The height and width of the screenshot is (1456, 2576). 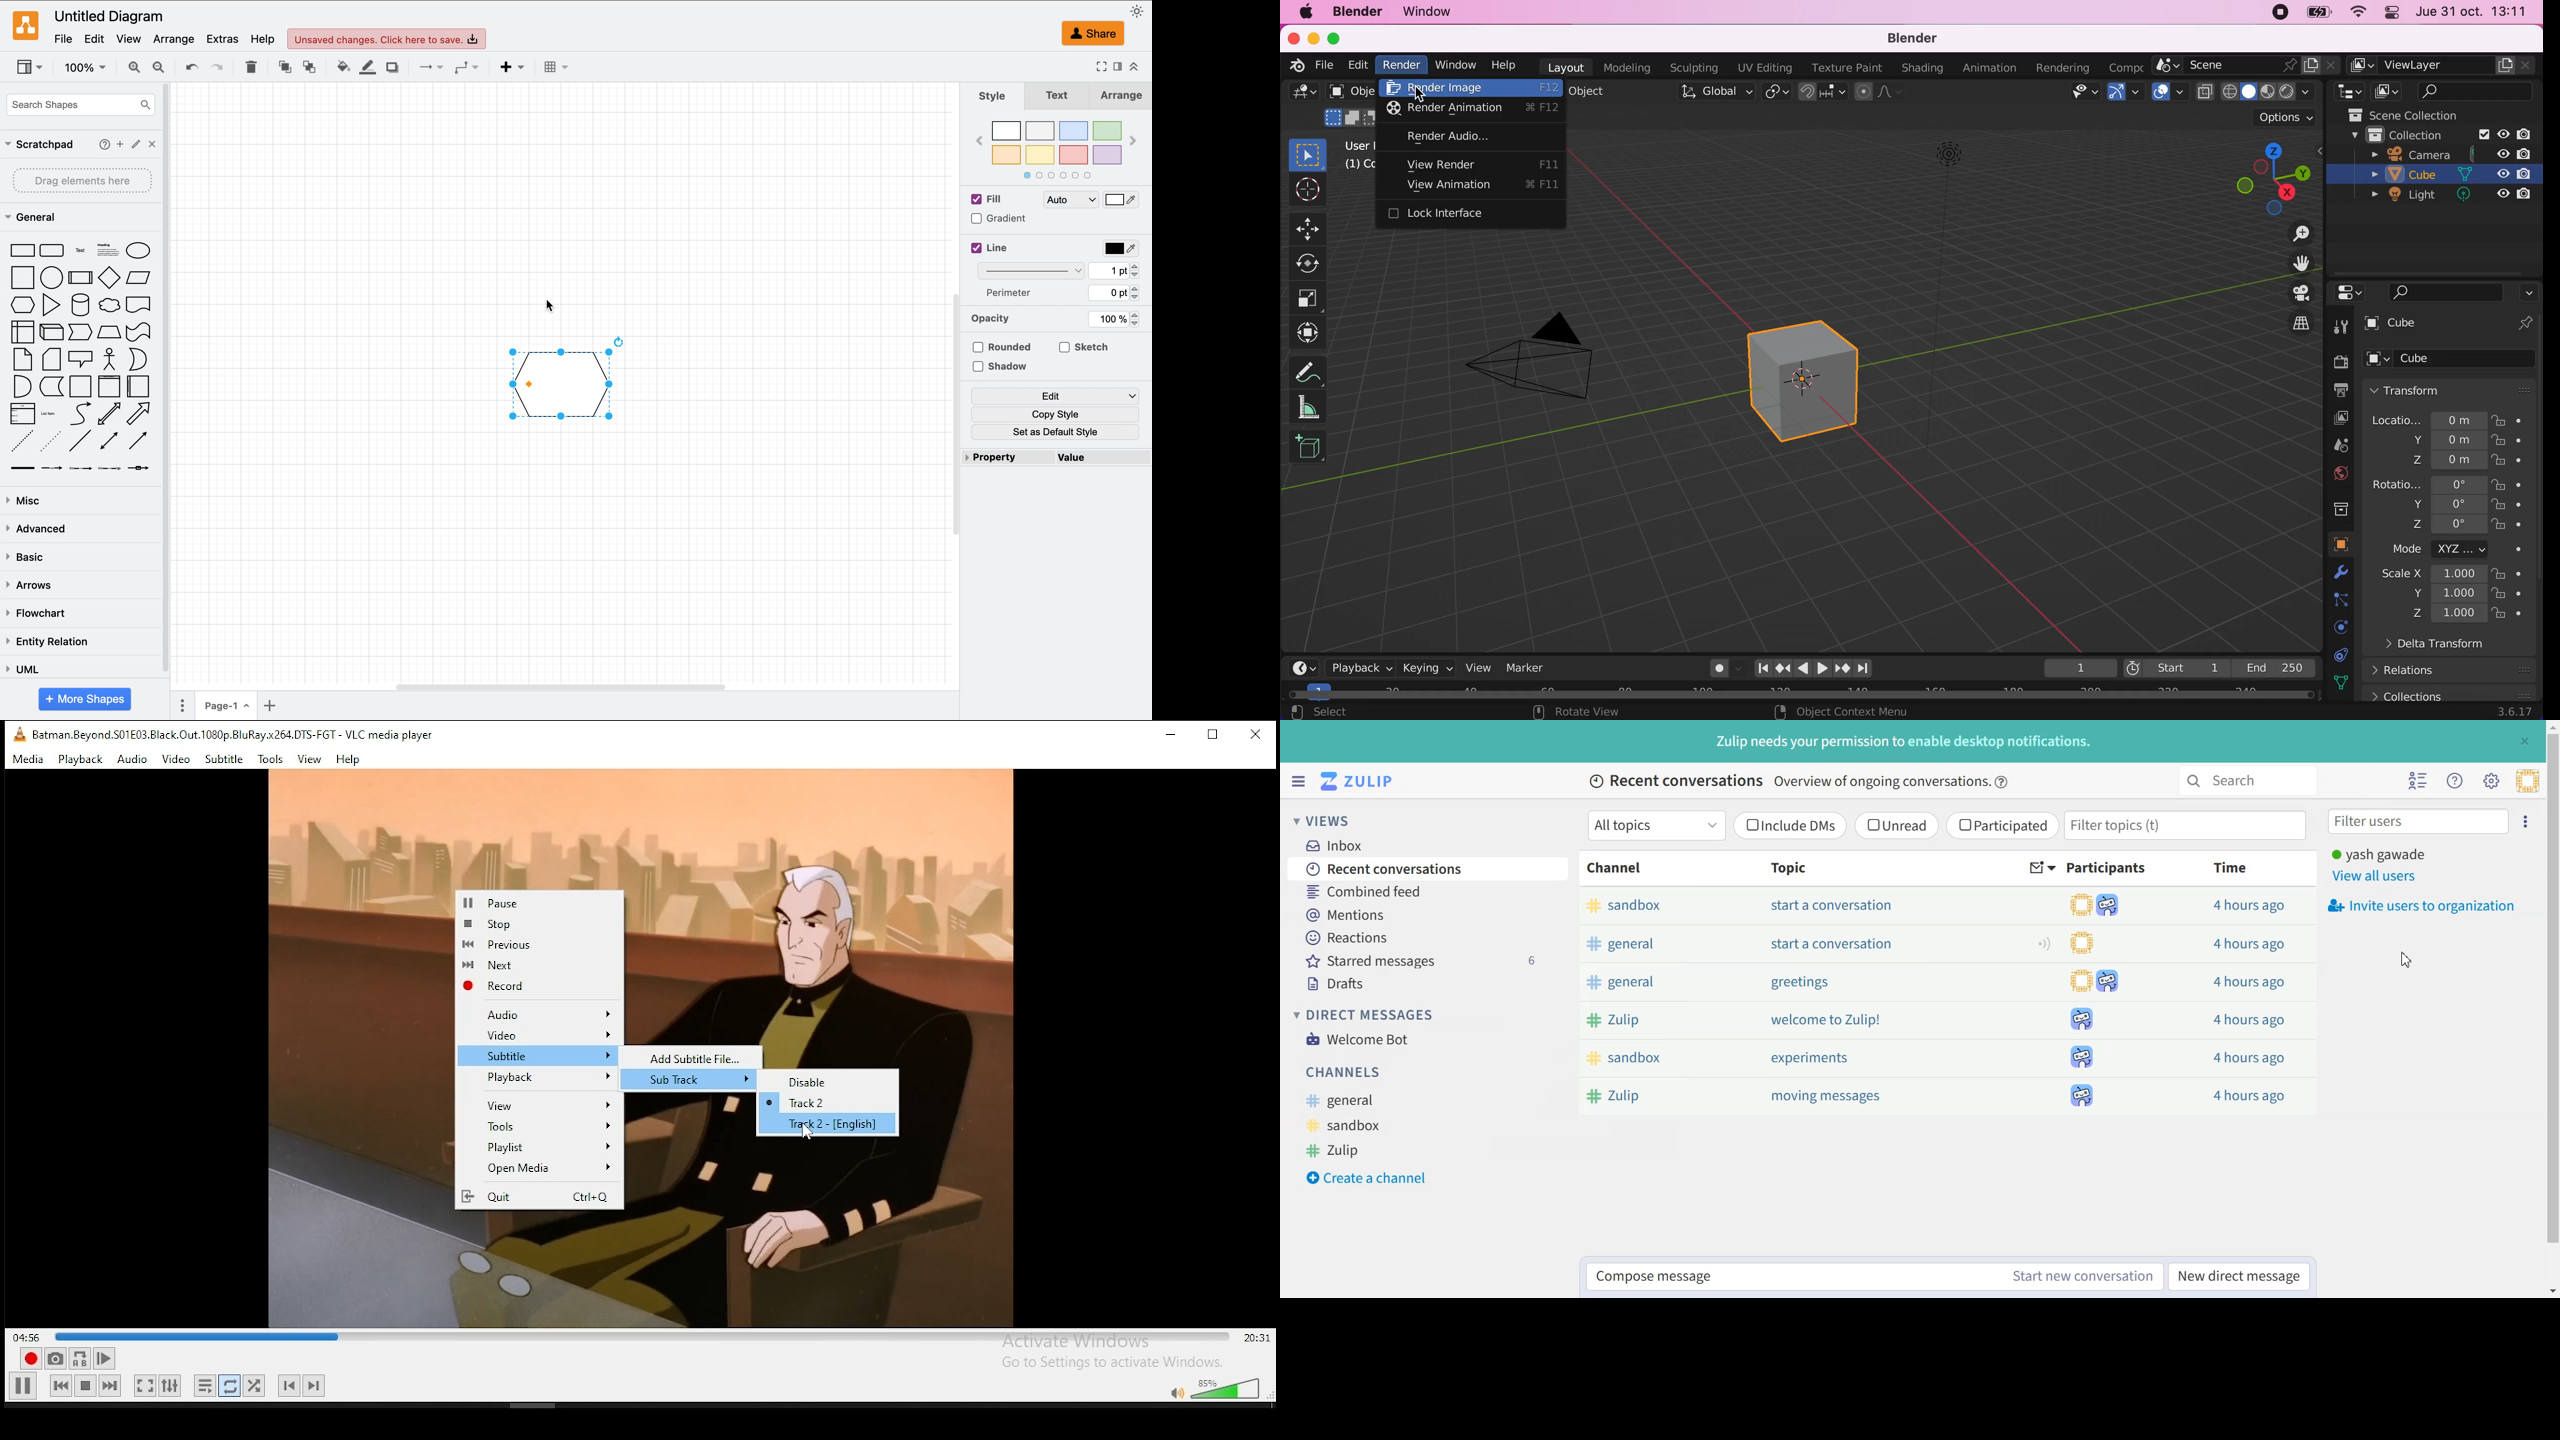 I want to click on close, so click(x=1292, y=38).